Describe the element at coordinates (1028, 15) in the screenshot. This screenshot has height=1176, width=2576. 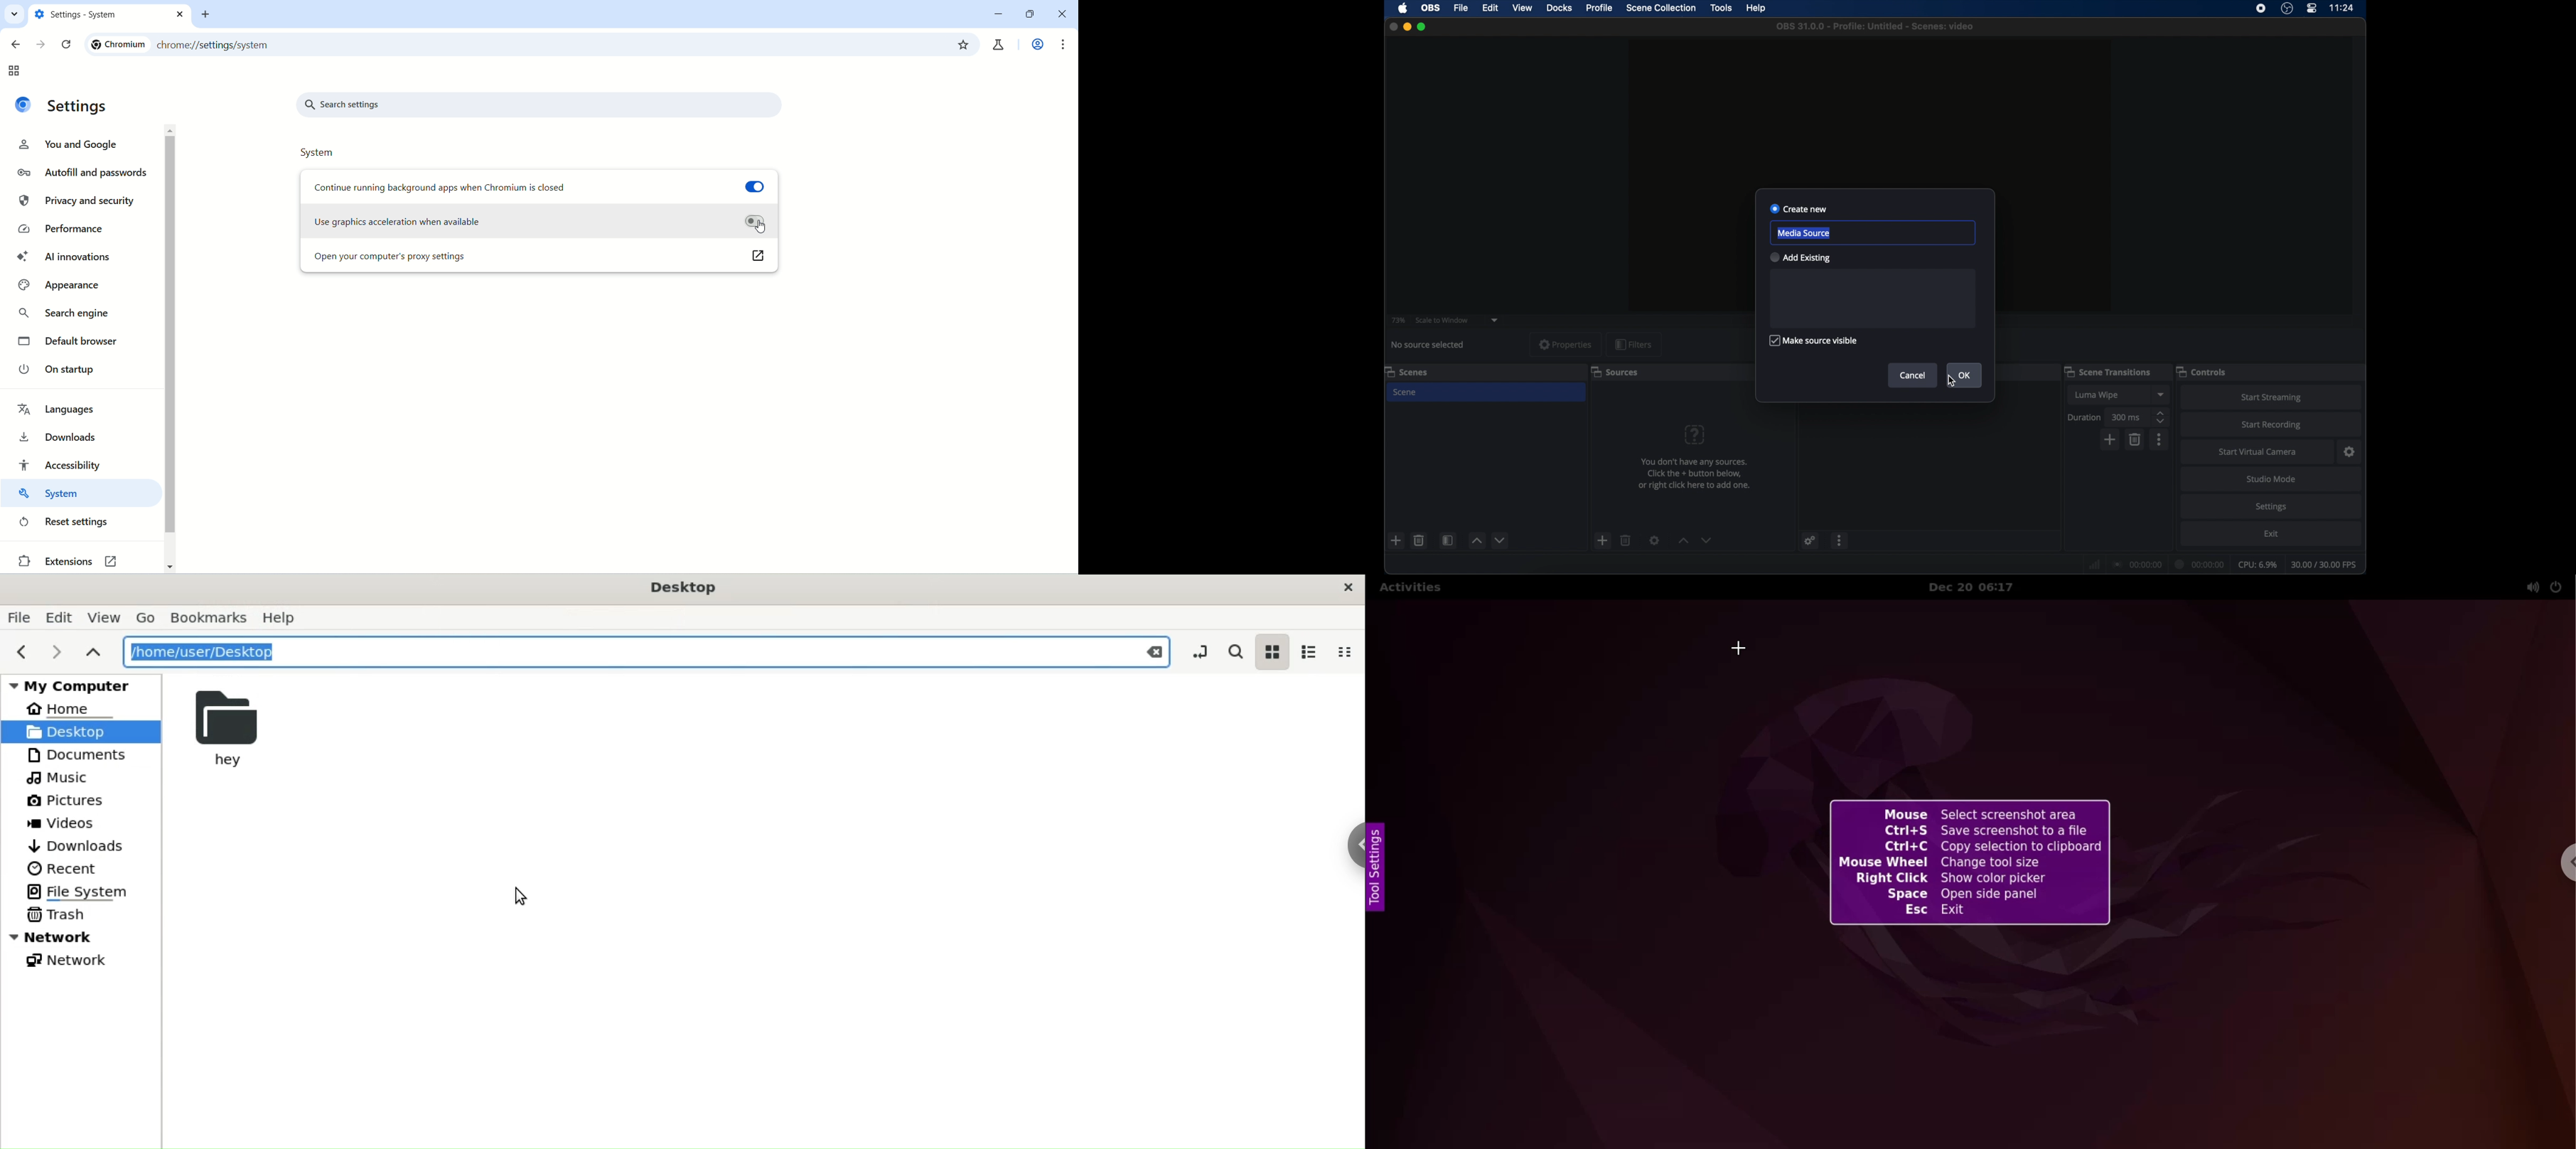
I see `maximize` at that location.